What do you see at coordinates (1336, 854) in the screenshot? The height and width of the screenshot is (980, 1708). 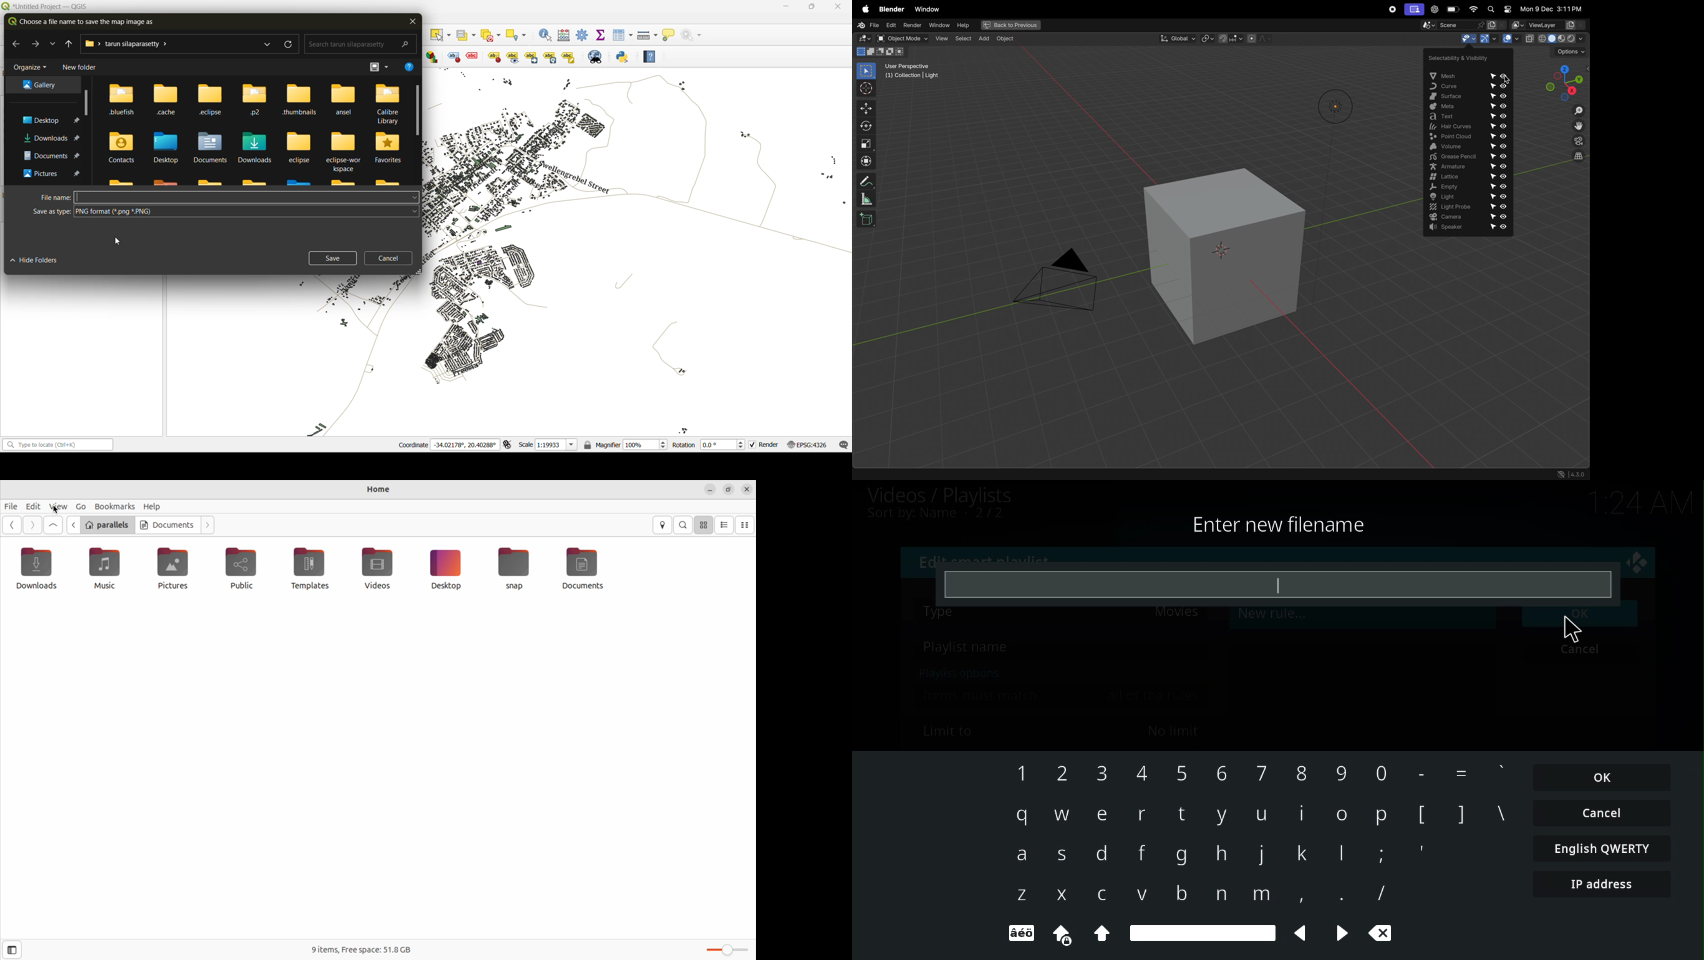 I see `l` at bounding box center [1336, 854].